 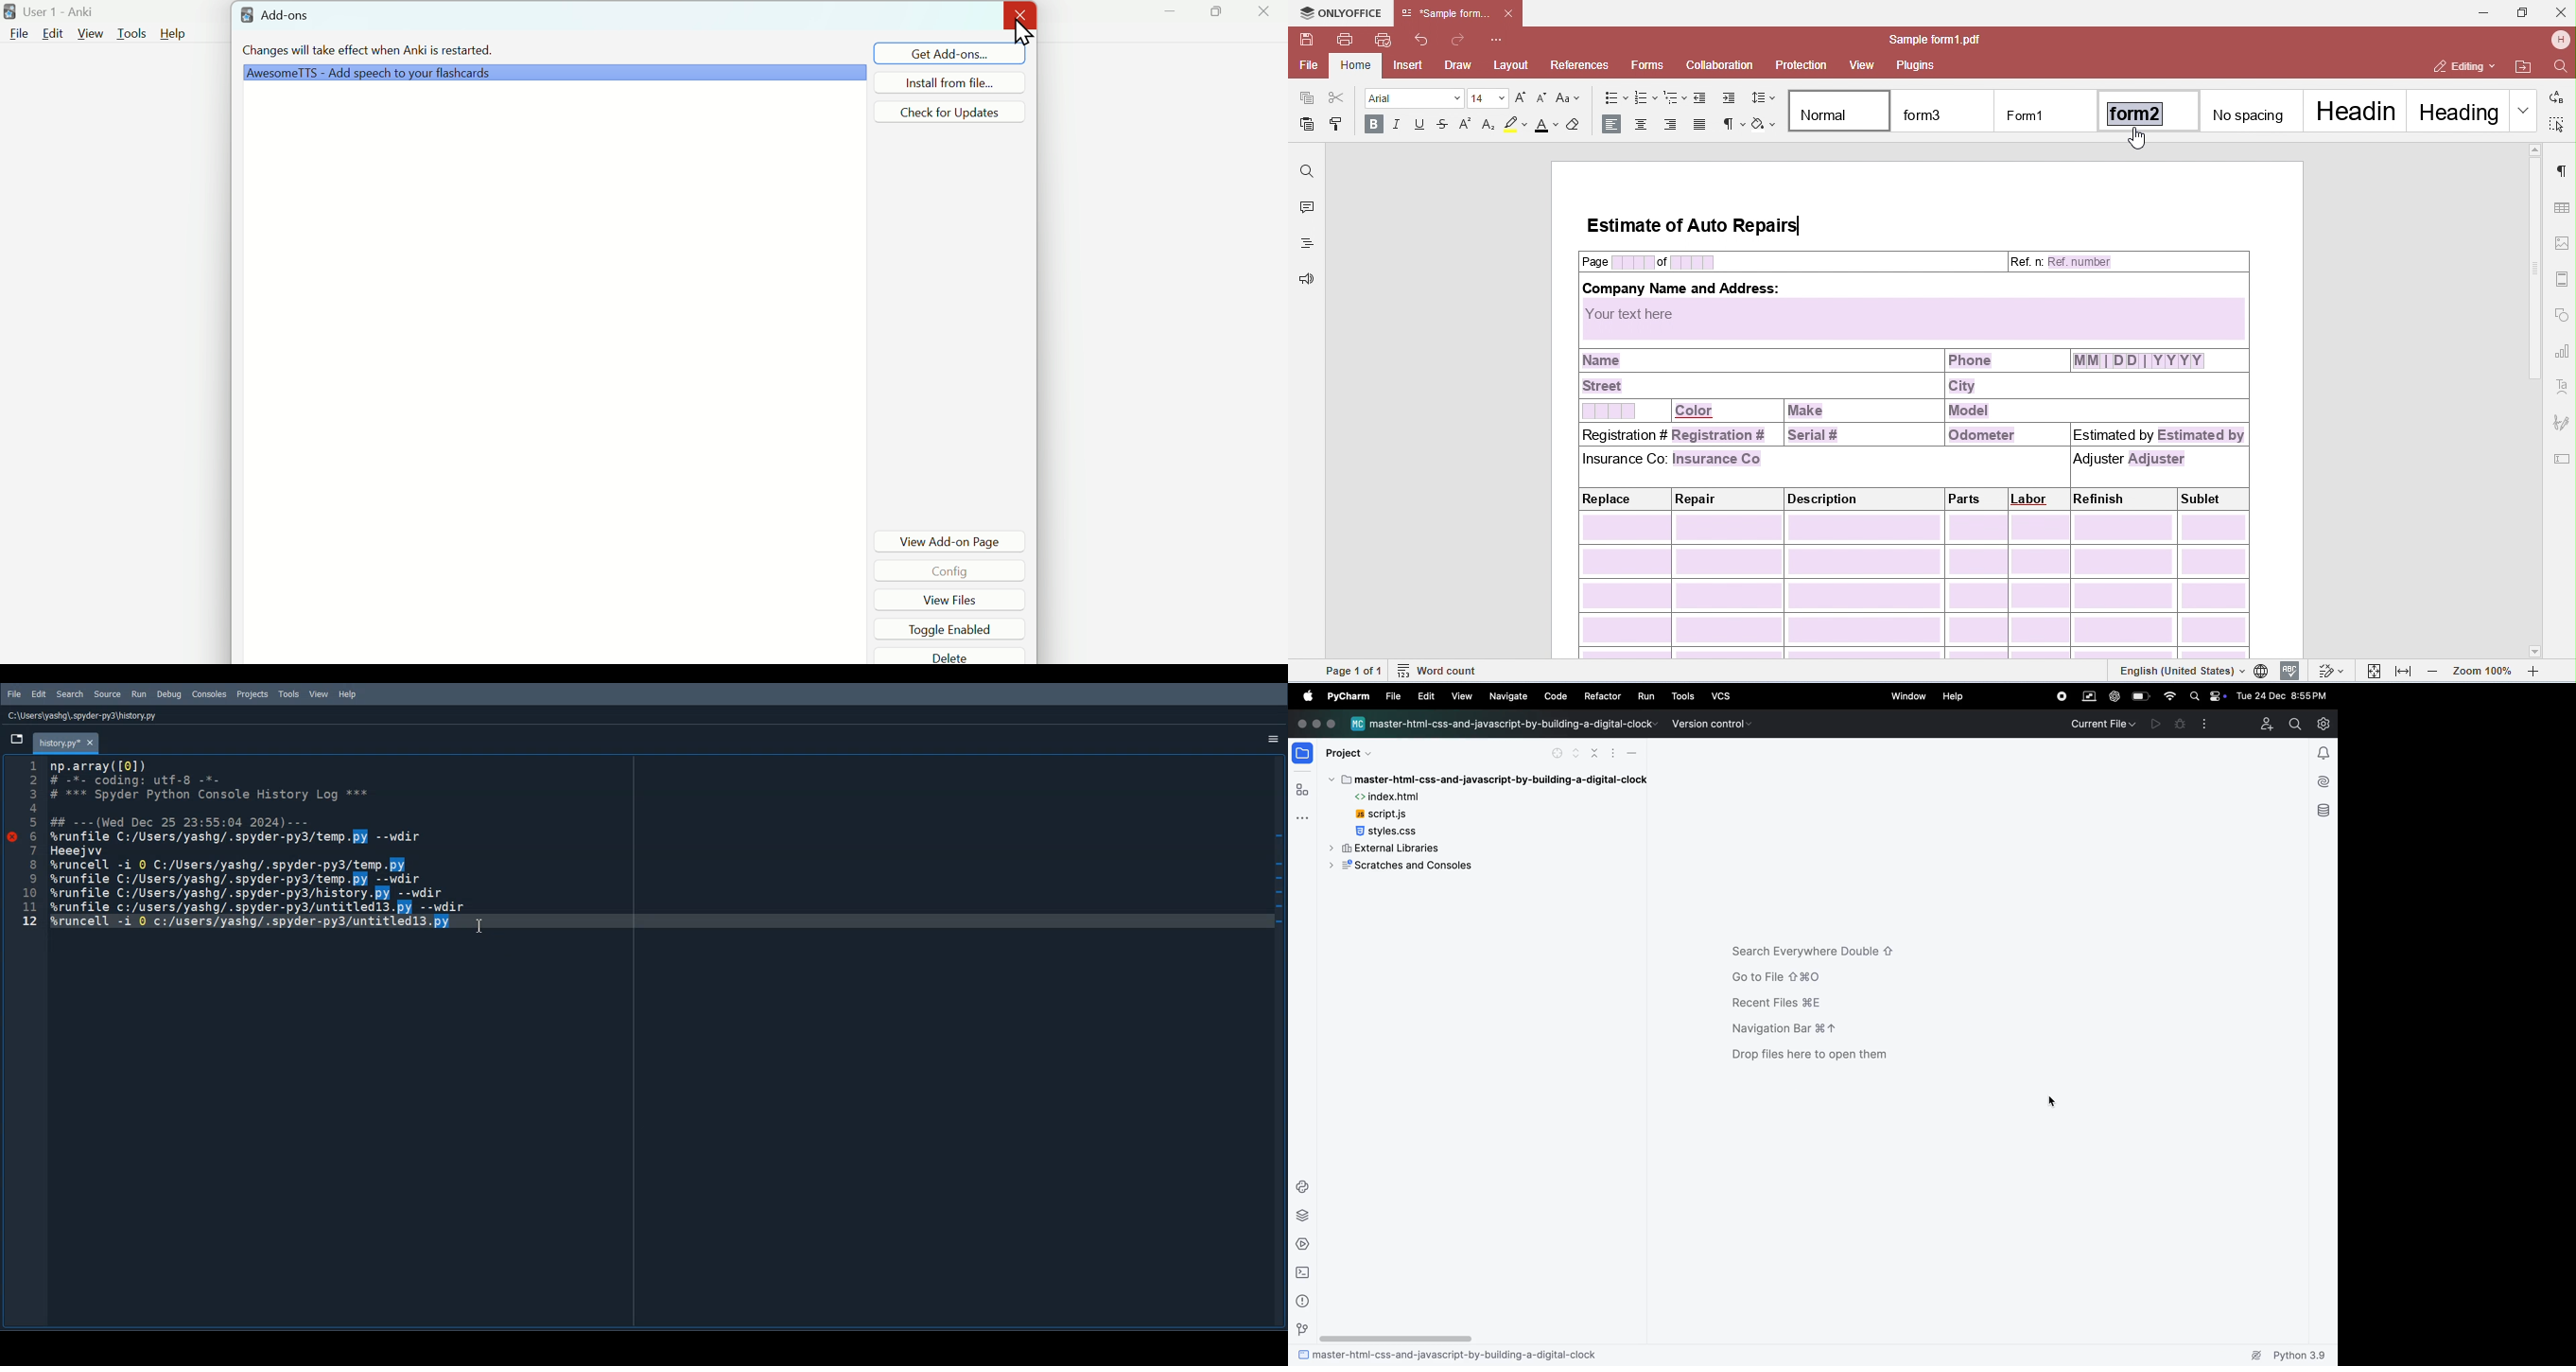 I want to click on File, so click(x=18, y=34).